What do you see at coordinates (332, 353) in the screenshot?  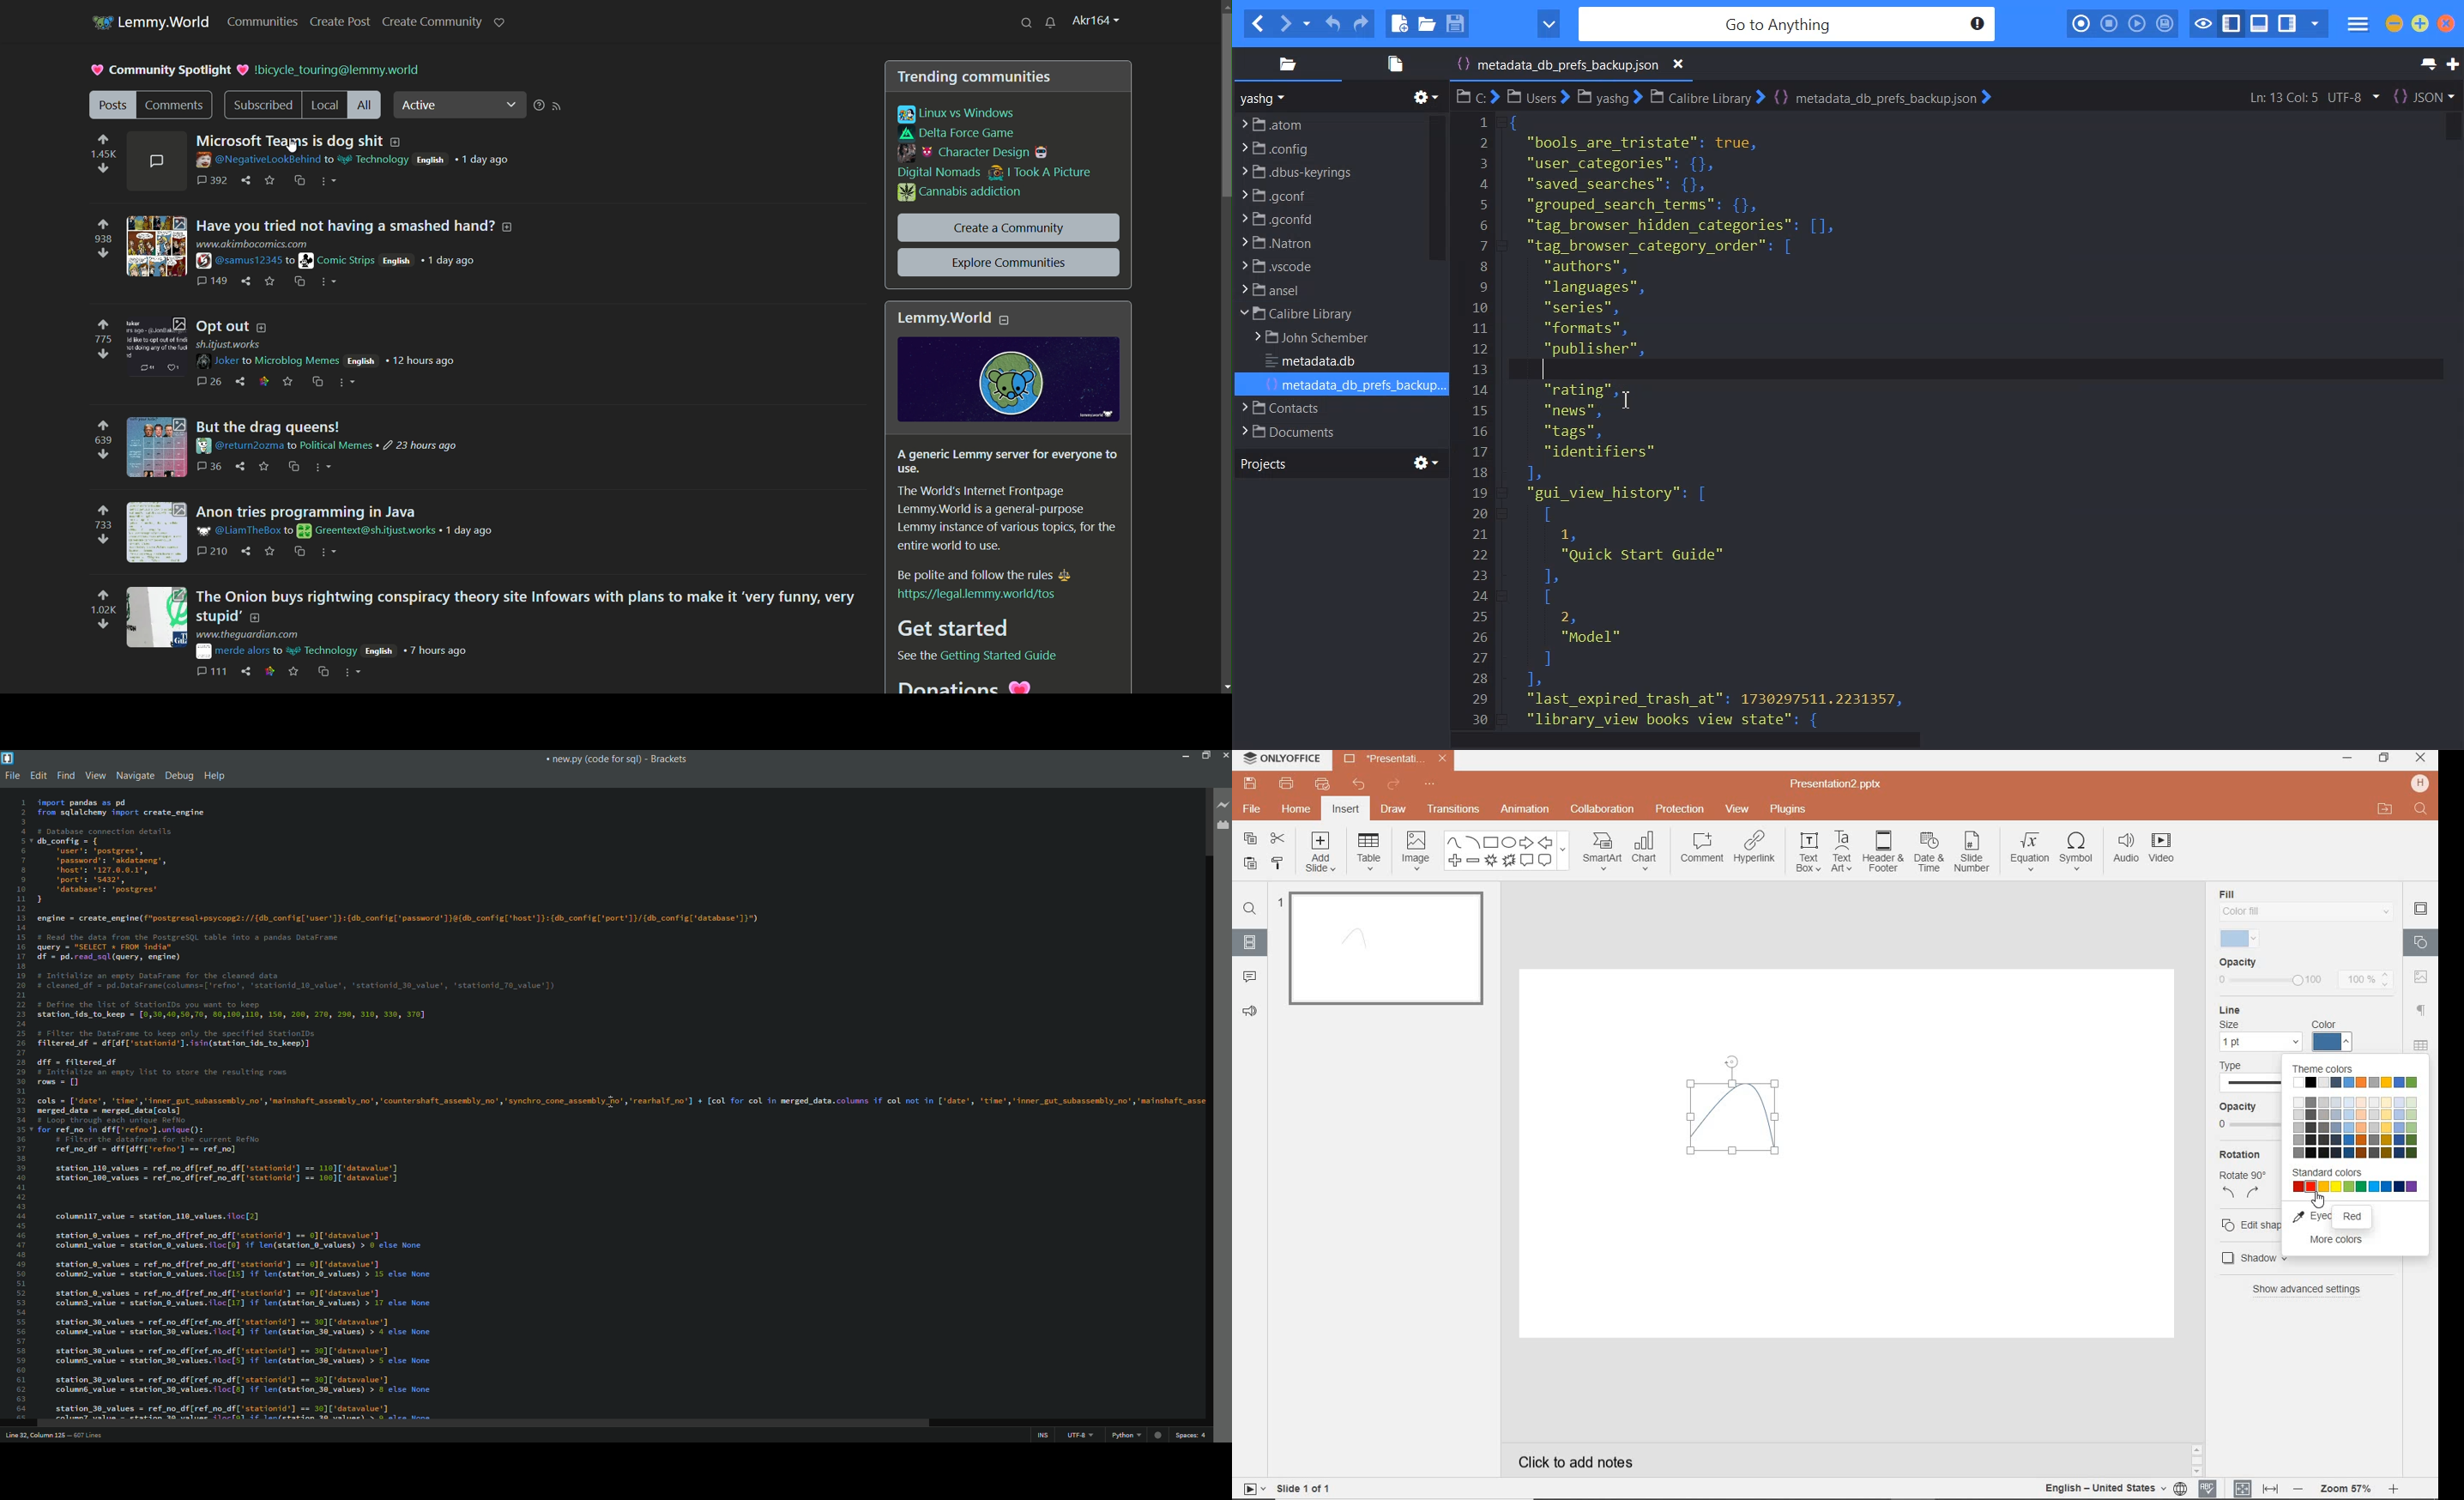 I see `post details` at bounding box center [332, 353].